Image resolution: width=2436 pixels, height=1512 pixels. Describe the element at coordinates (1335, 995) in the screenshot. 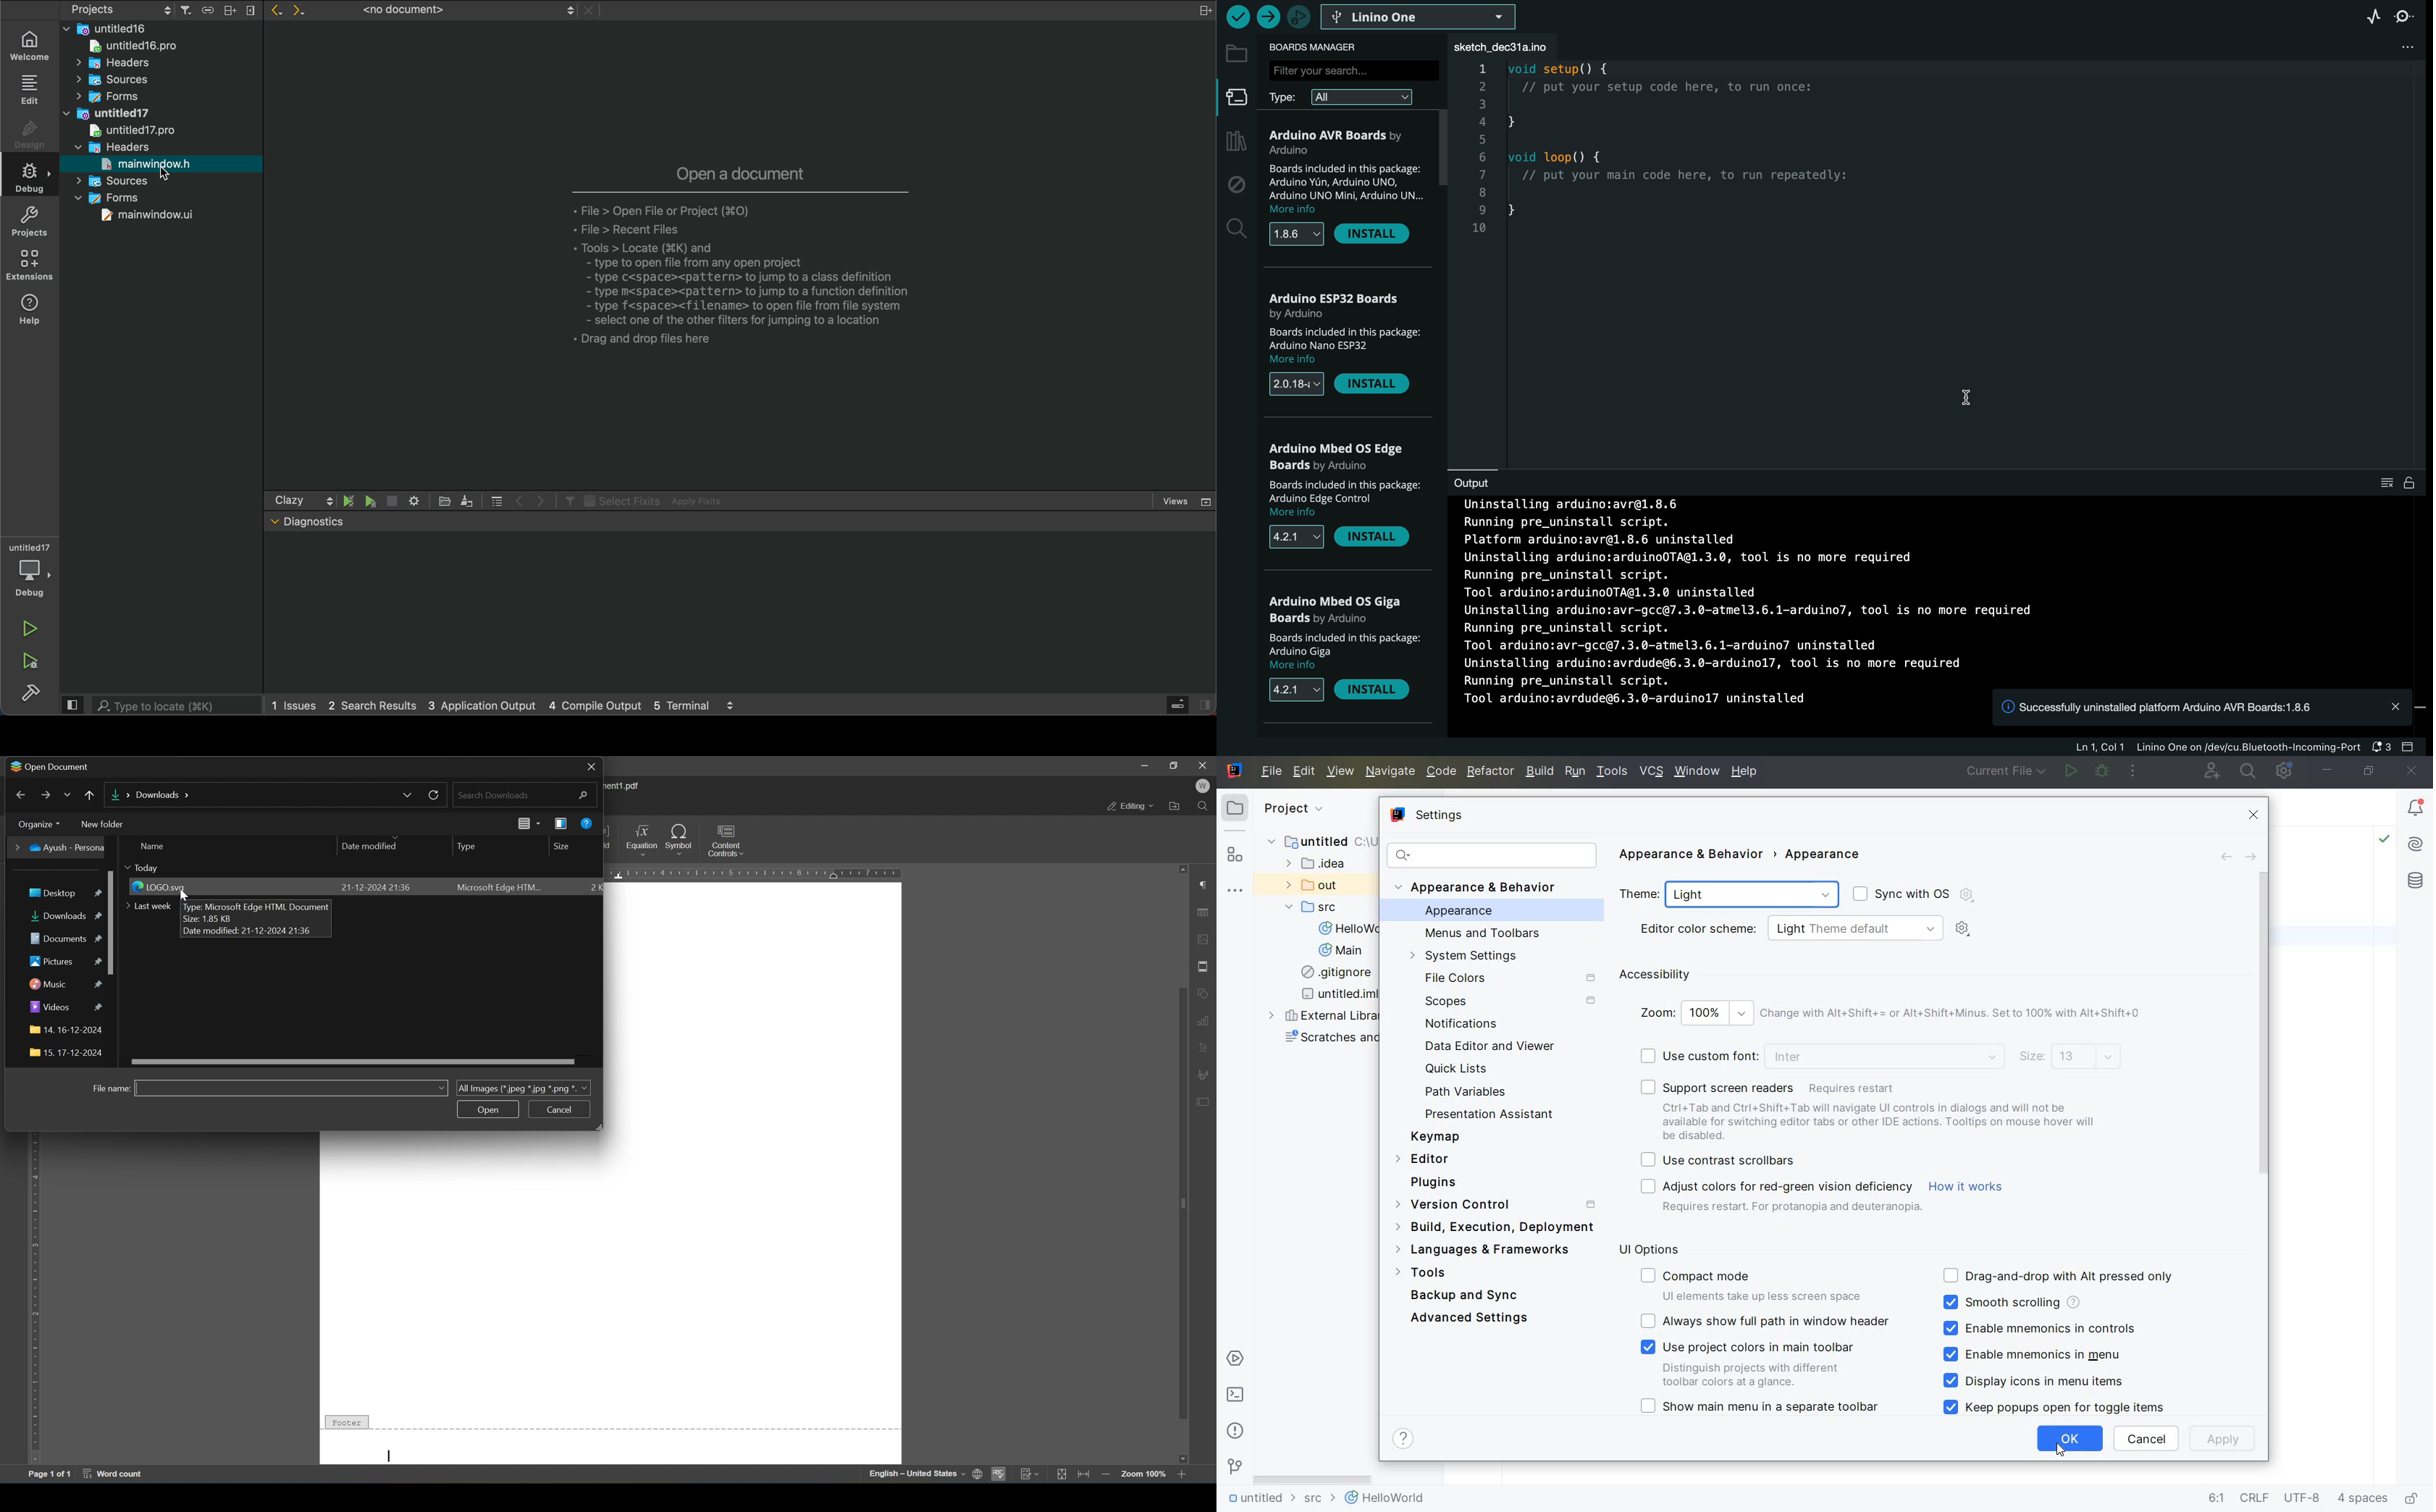

I see `UNTITLED.iml` at that location.